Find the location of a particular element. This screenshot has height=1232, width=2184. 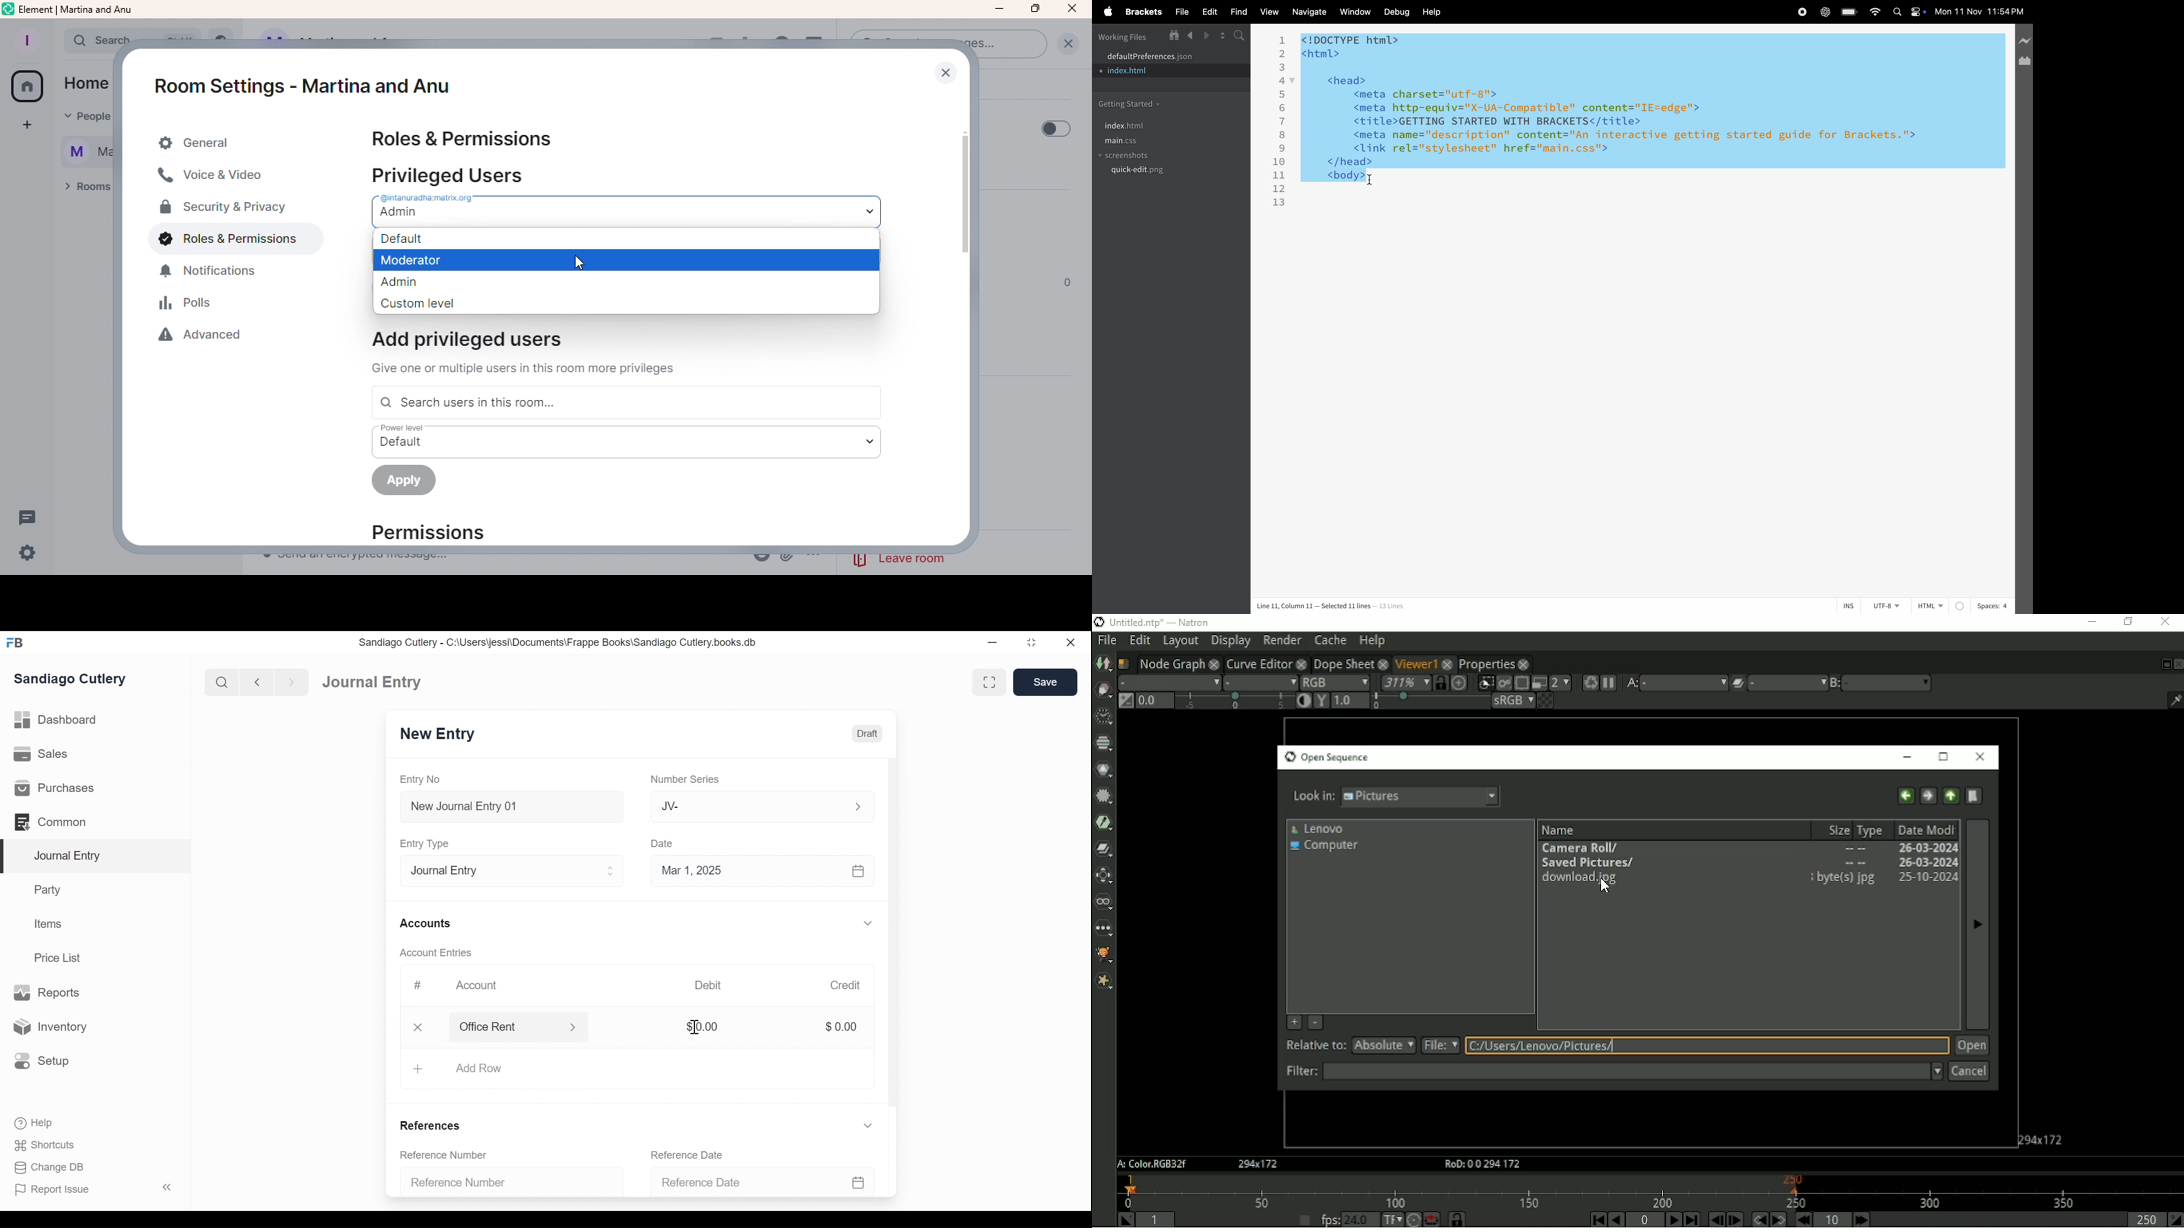

3 is located at coordinates (1283, 67).